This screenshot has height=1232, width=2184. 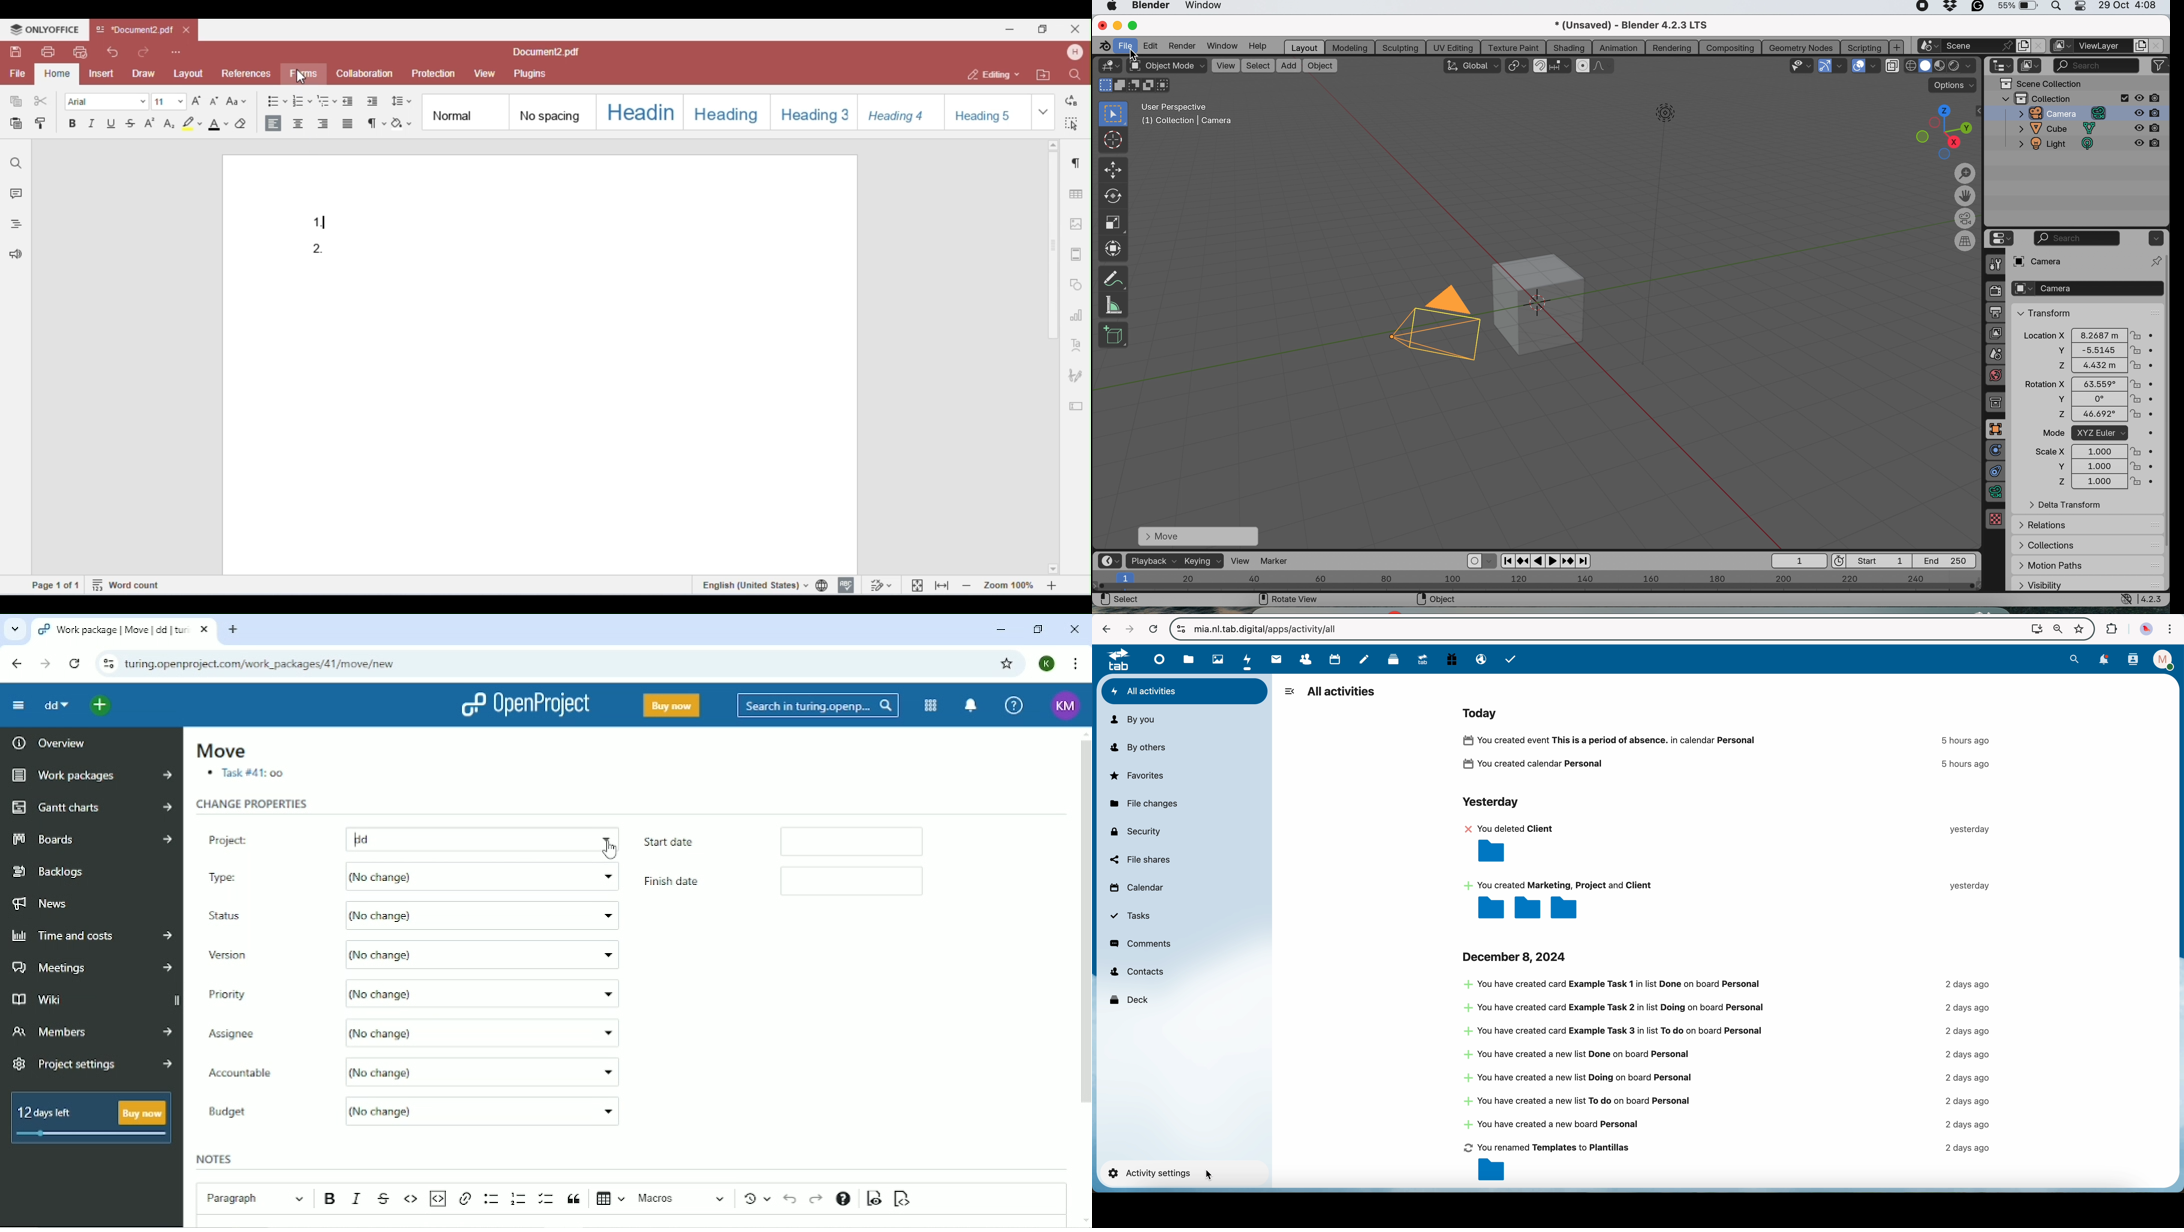 What do you see at coordinates (482, 1031) in the screenshot?
I see `(No change)` at bounding box center [482, 1031].